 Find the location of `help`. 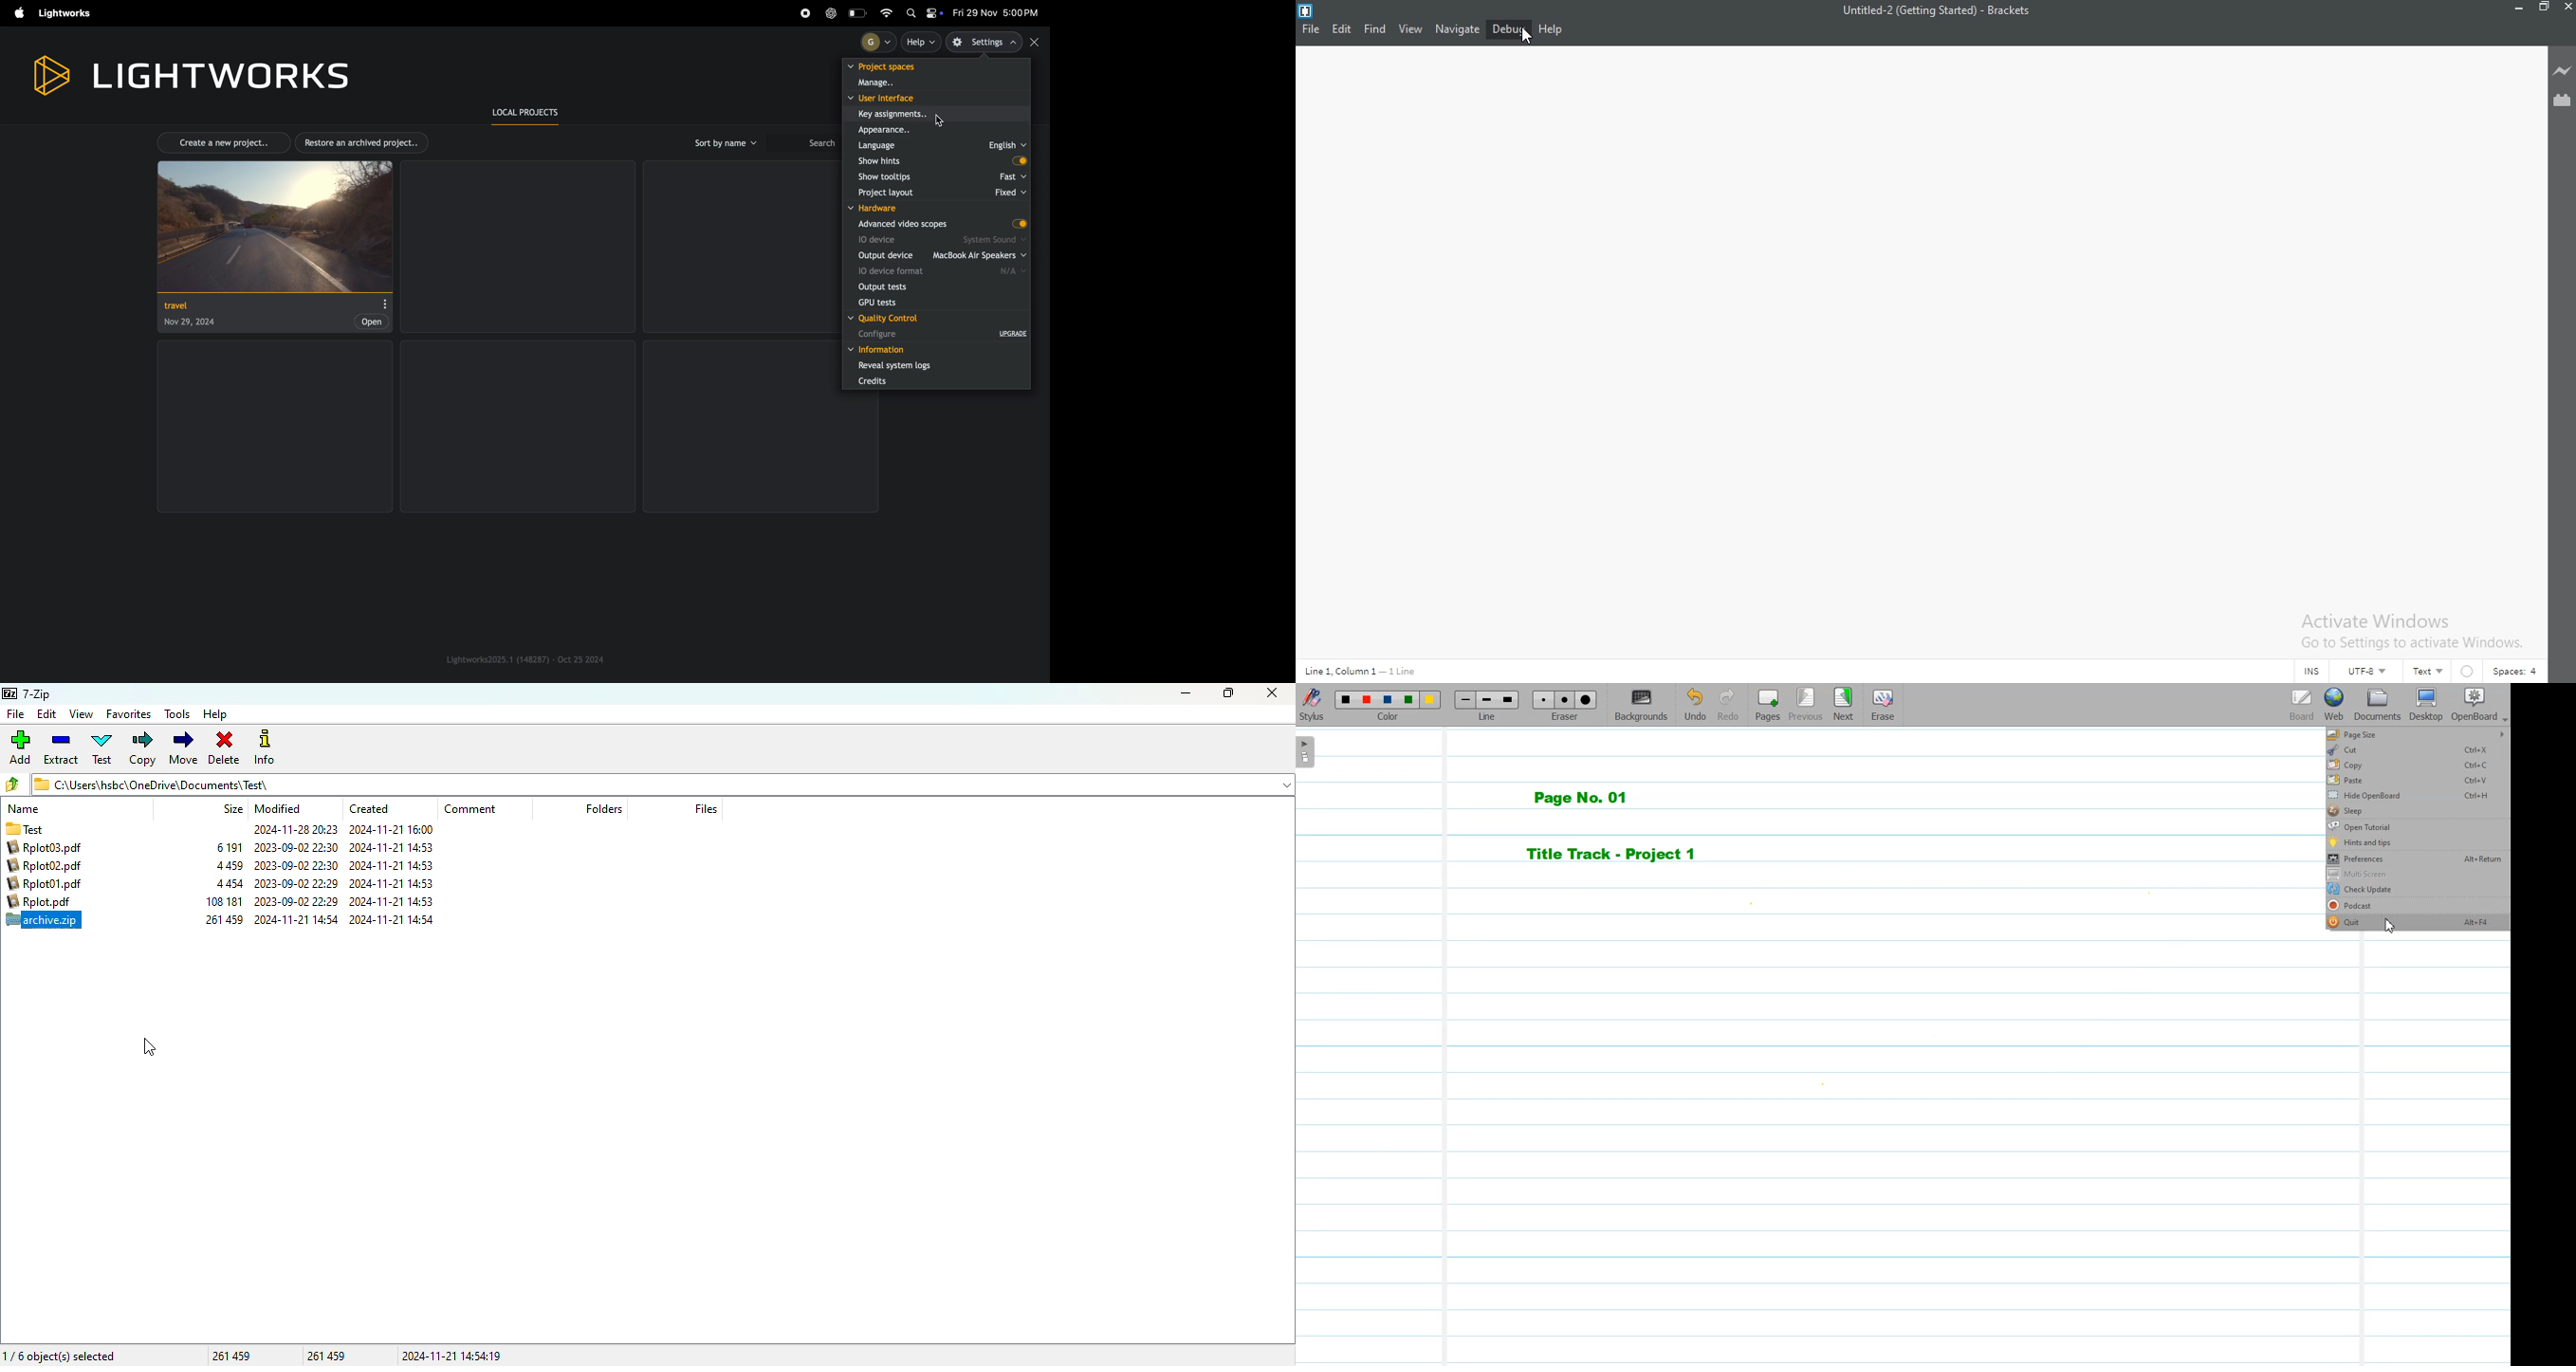

help is located at coordinates (922, 42).